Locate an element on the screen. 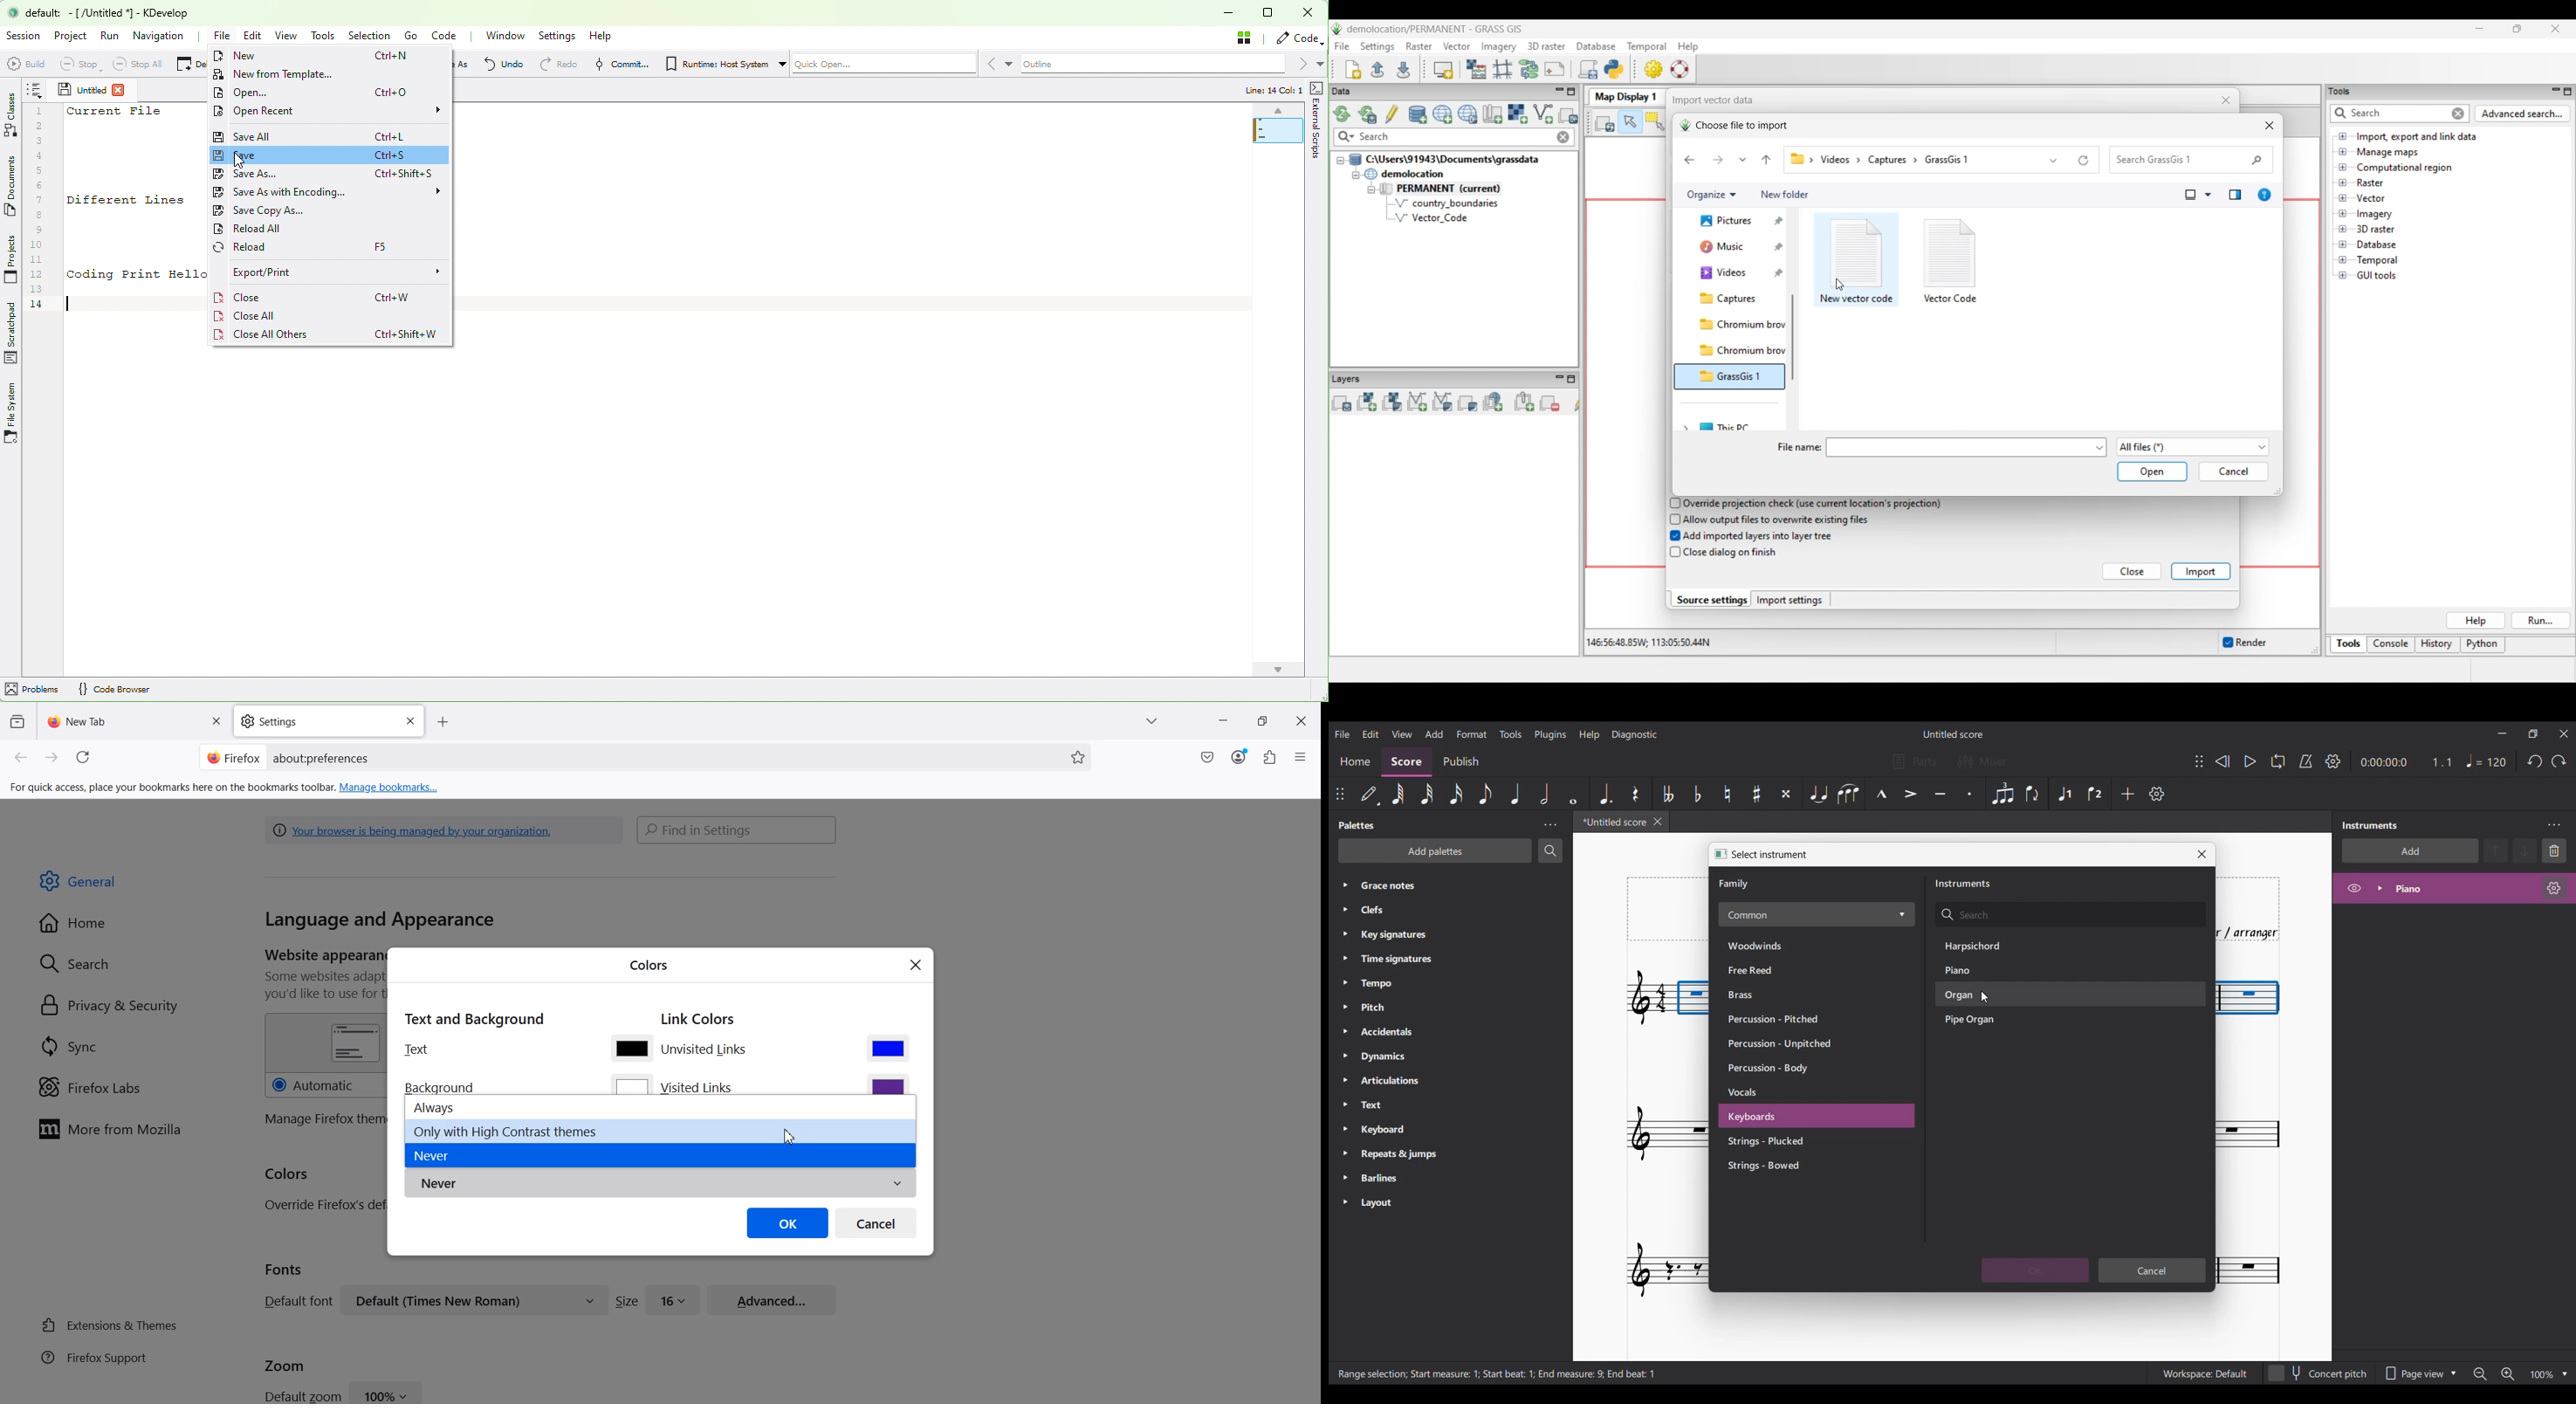 This screenshot has width=2576, height=1428. Minimize is located at coordinates (1222, 722).